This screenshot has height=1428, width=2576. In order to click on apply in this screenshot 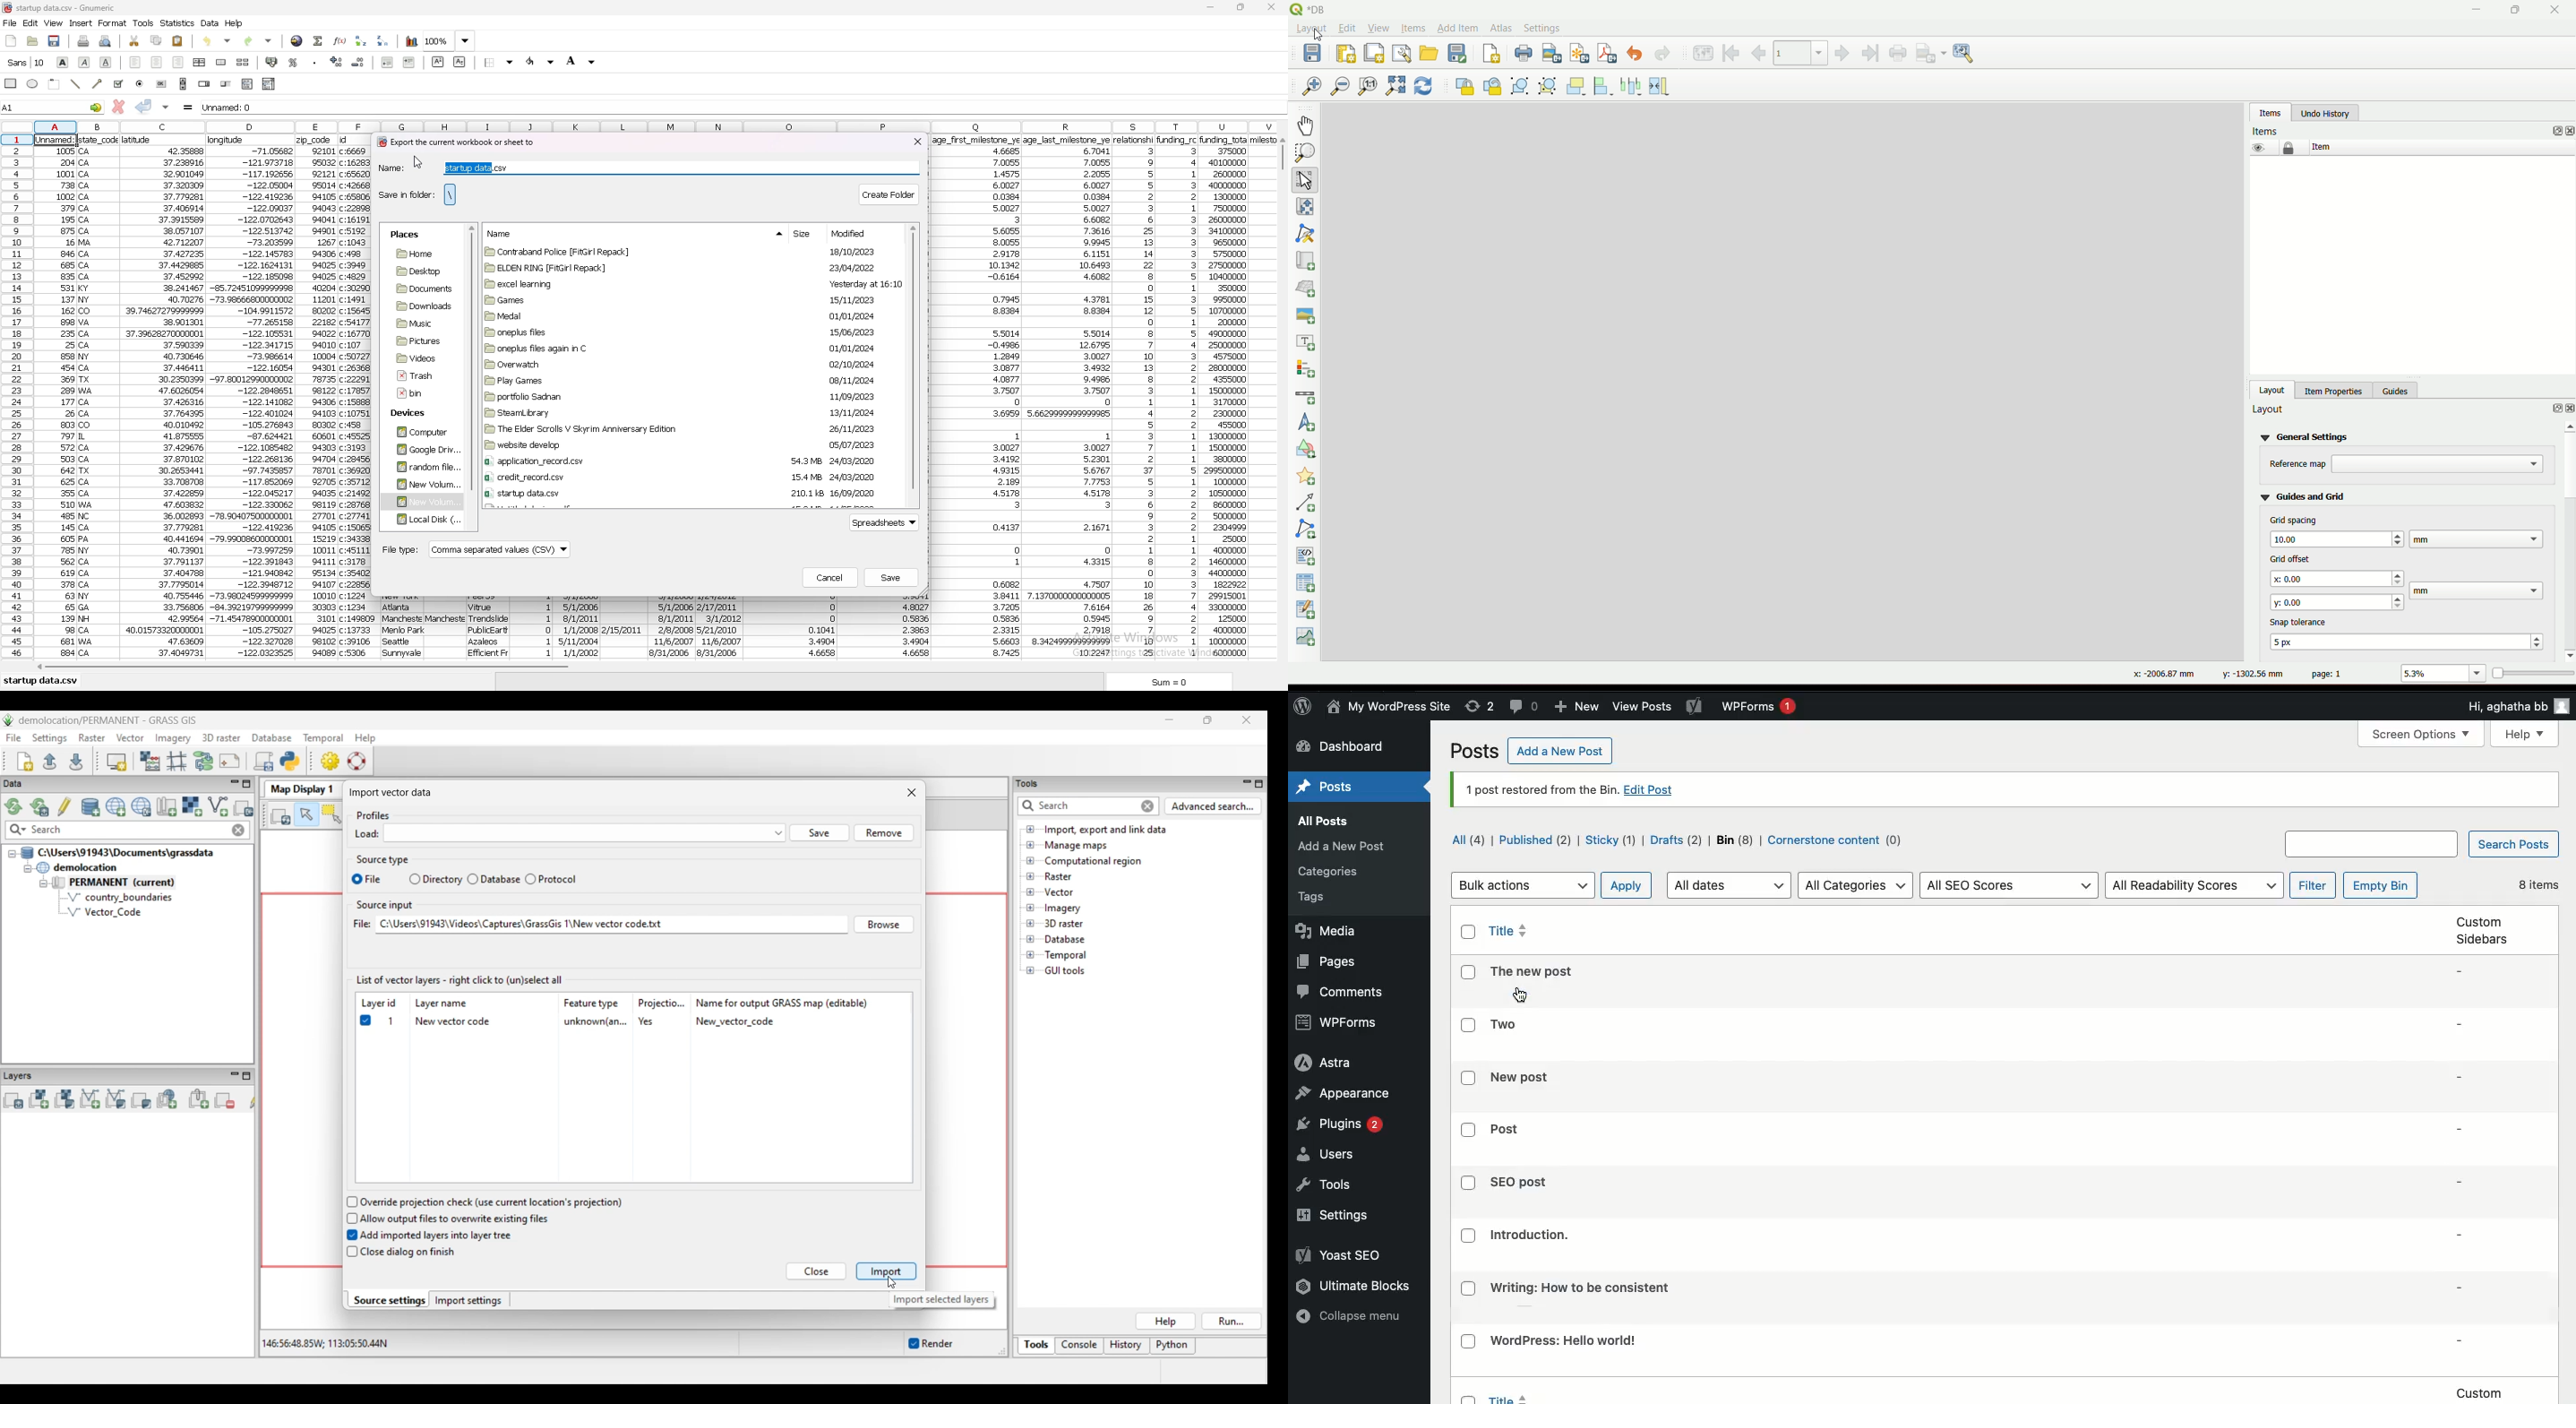, I will do `click(1627, 885)`.